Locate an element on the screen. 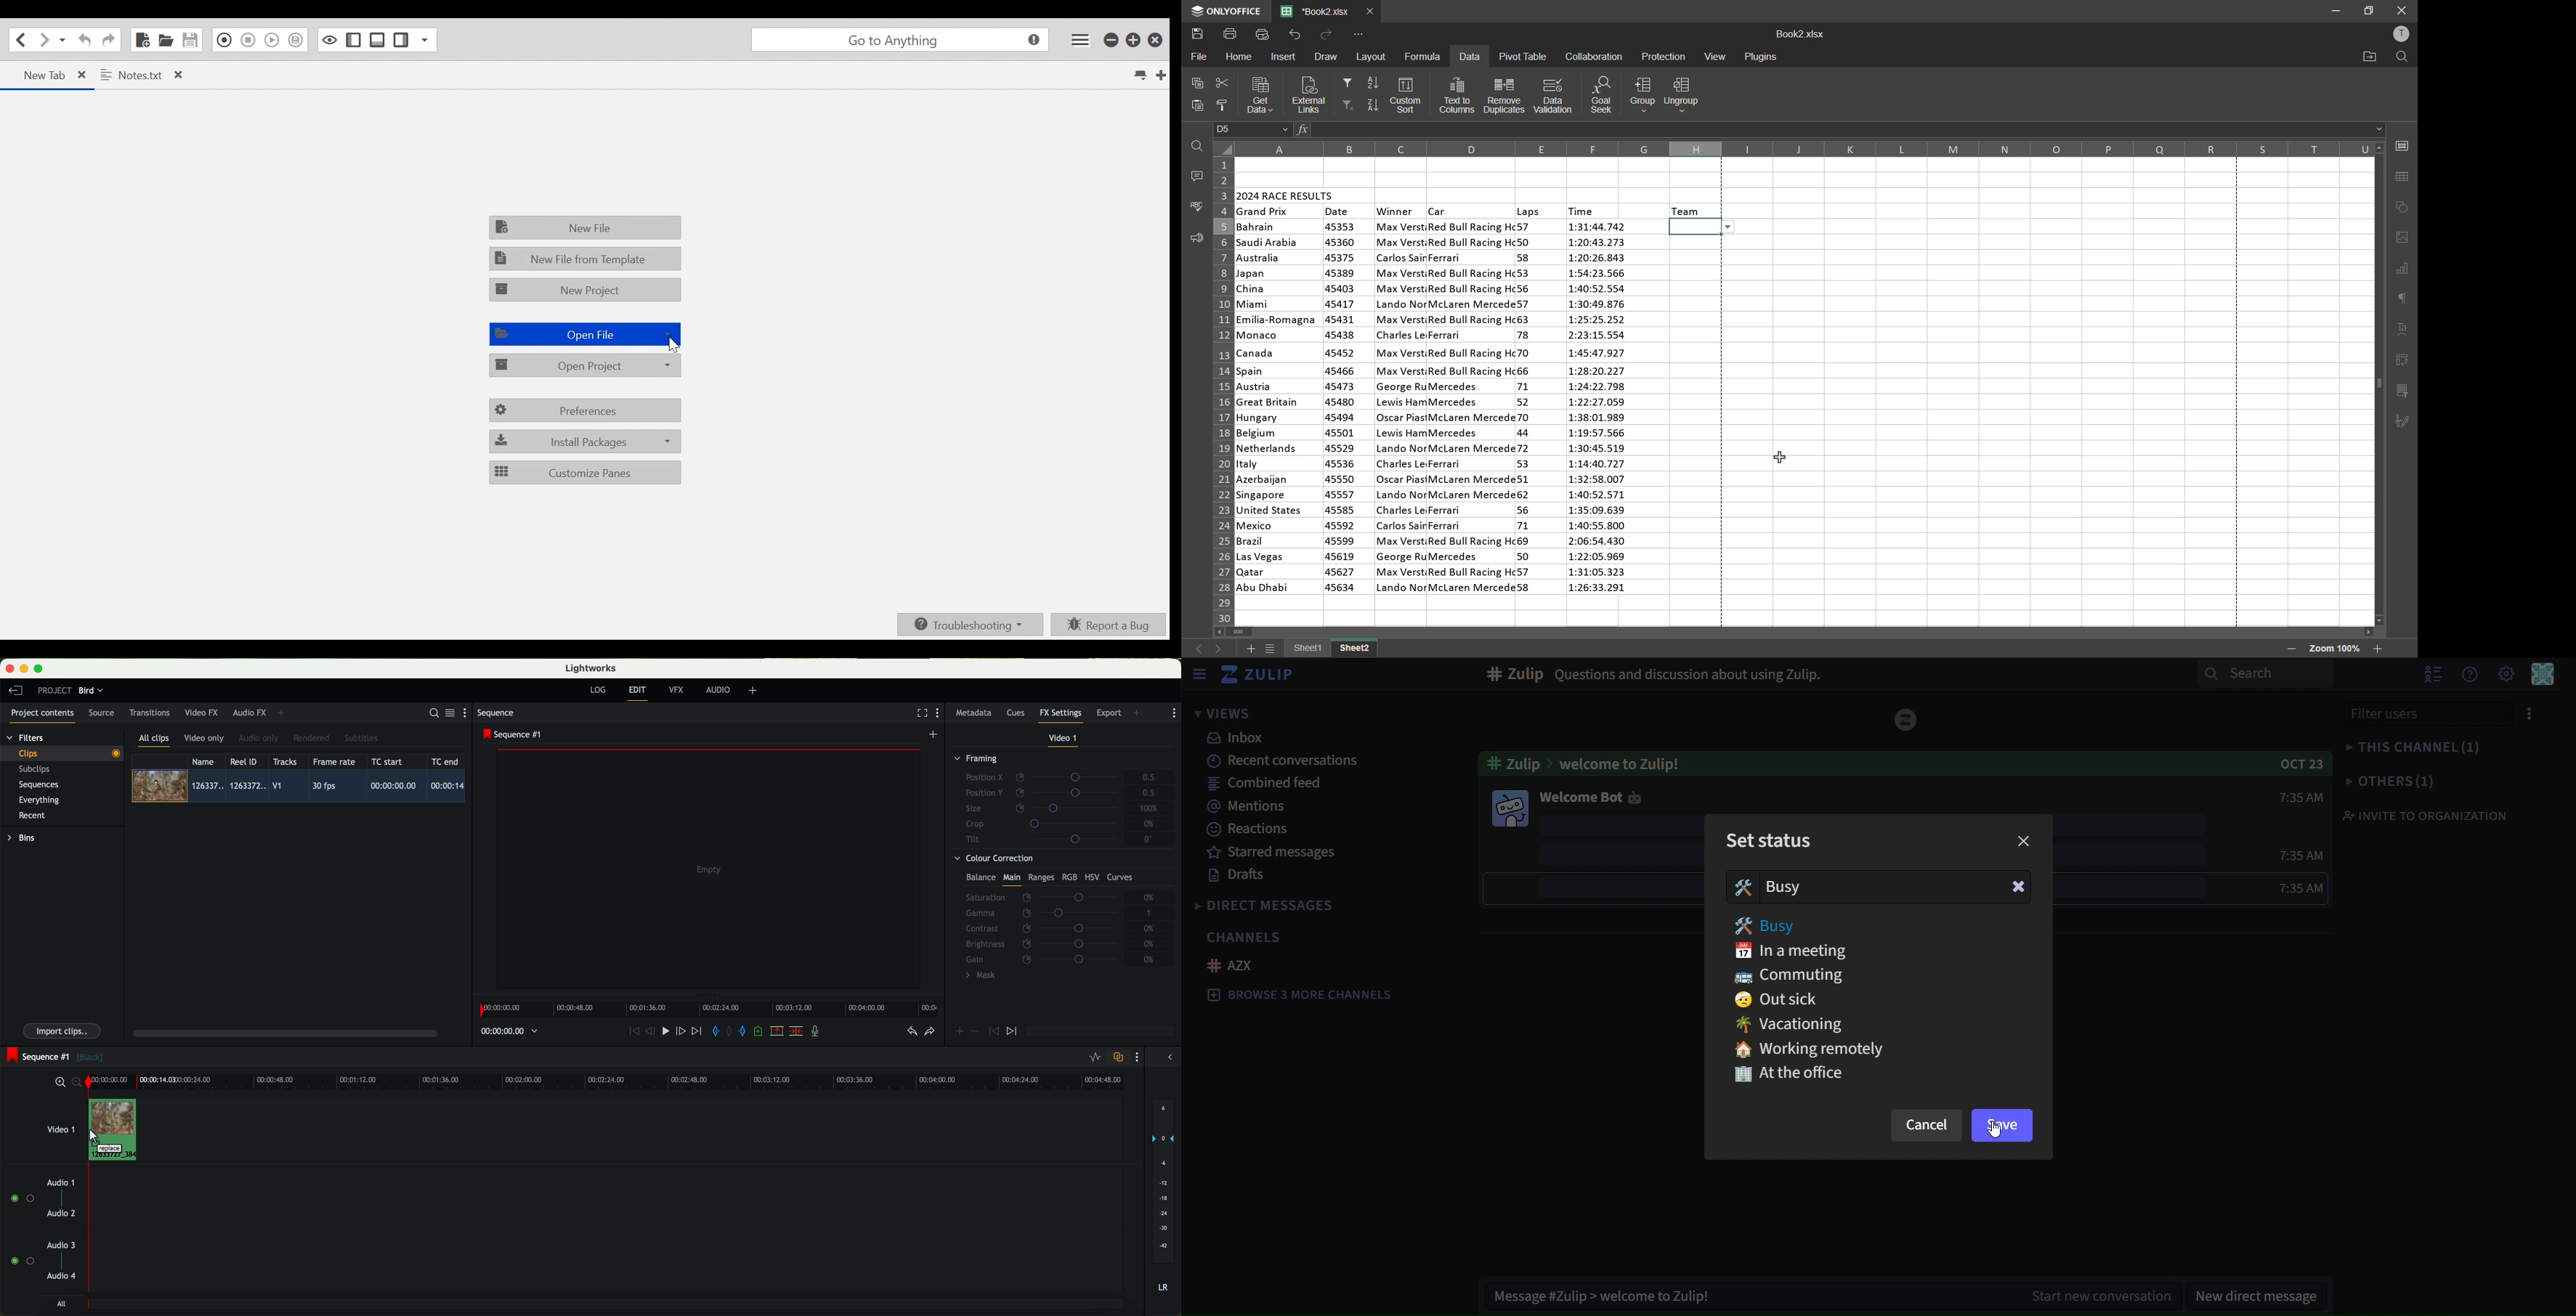 The height and width of the screenshot is (1316, 2576). redo is located at coordinates (930, 1032).